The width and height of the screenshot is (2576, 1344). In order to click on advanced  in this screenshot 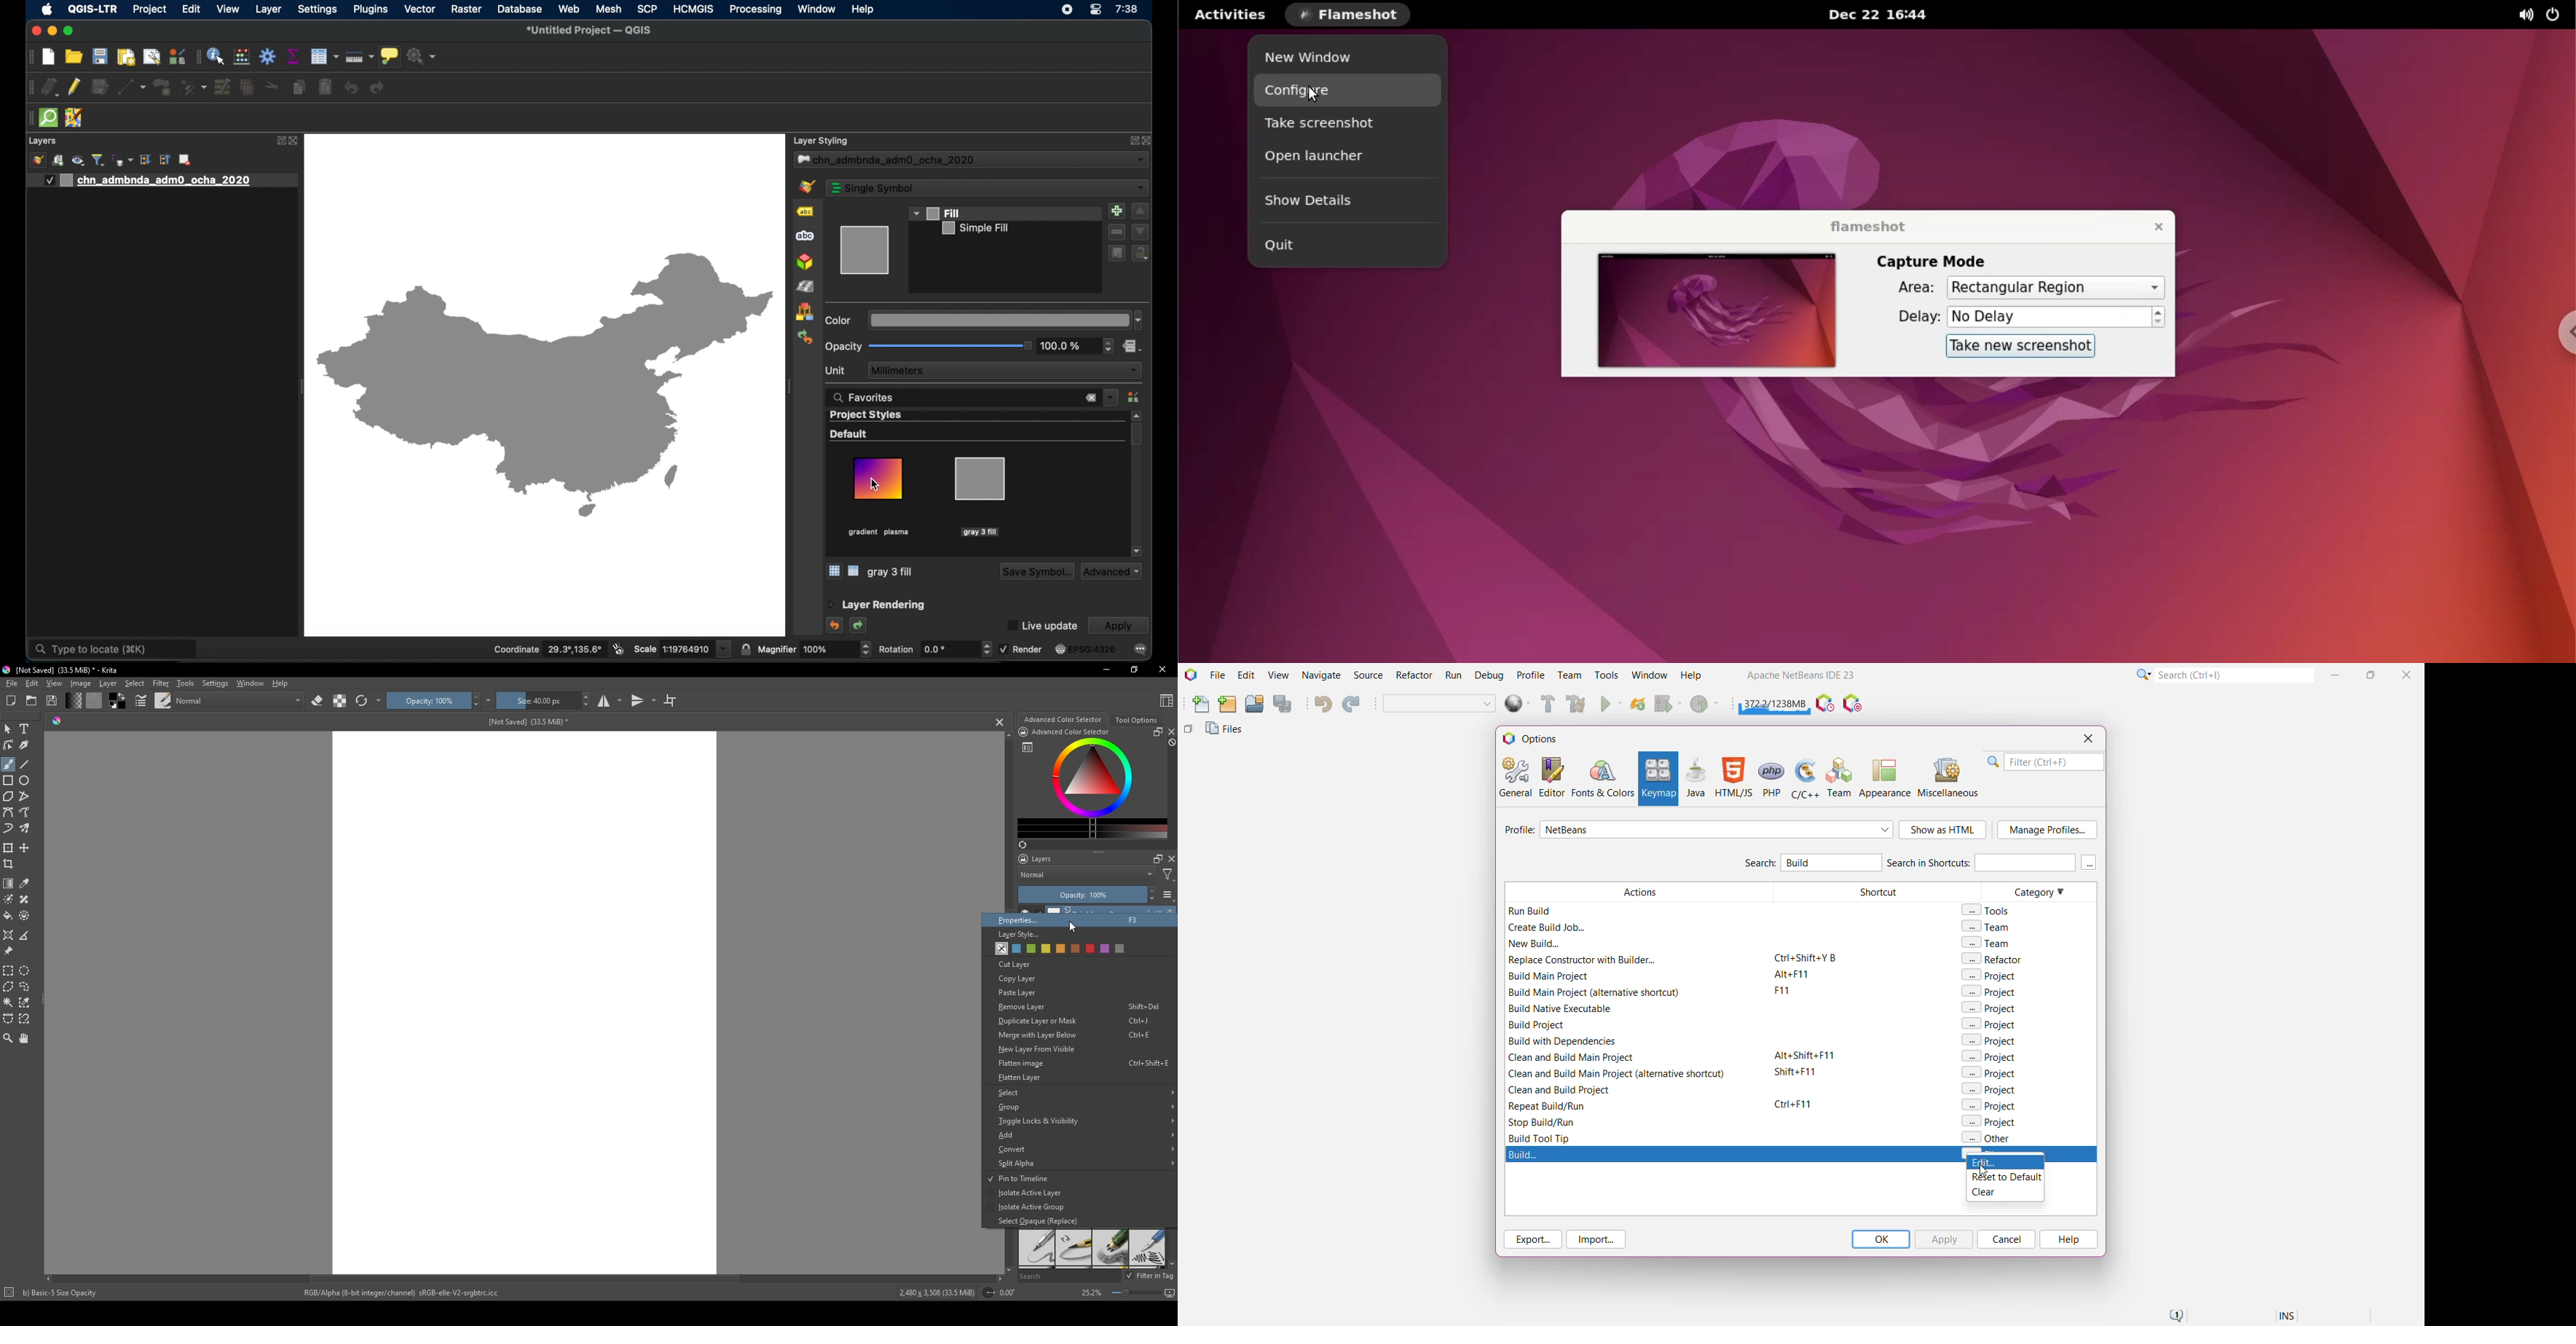, I will do `click(1112, 572)`.